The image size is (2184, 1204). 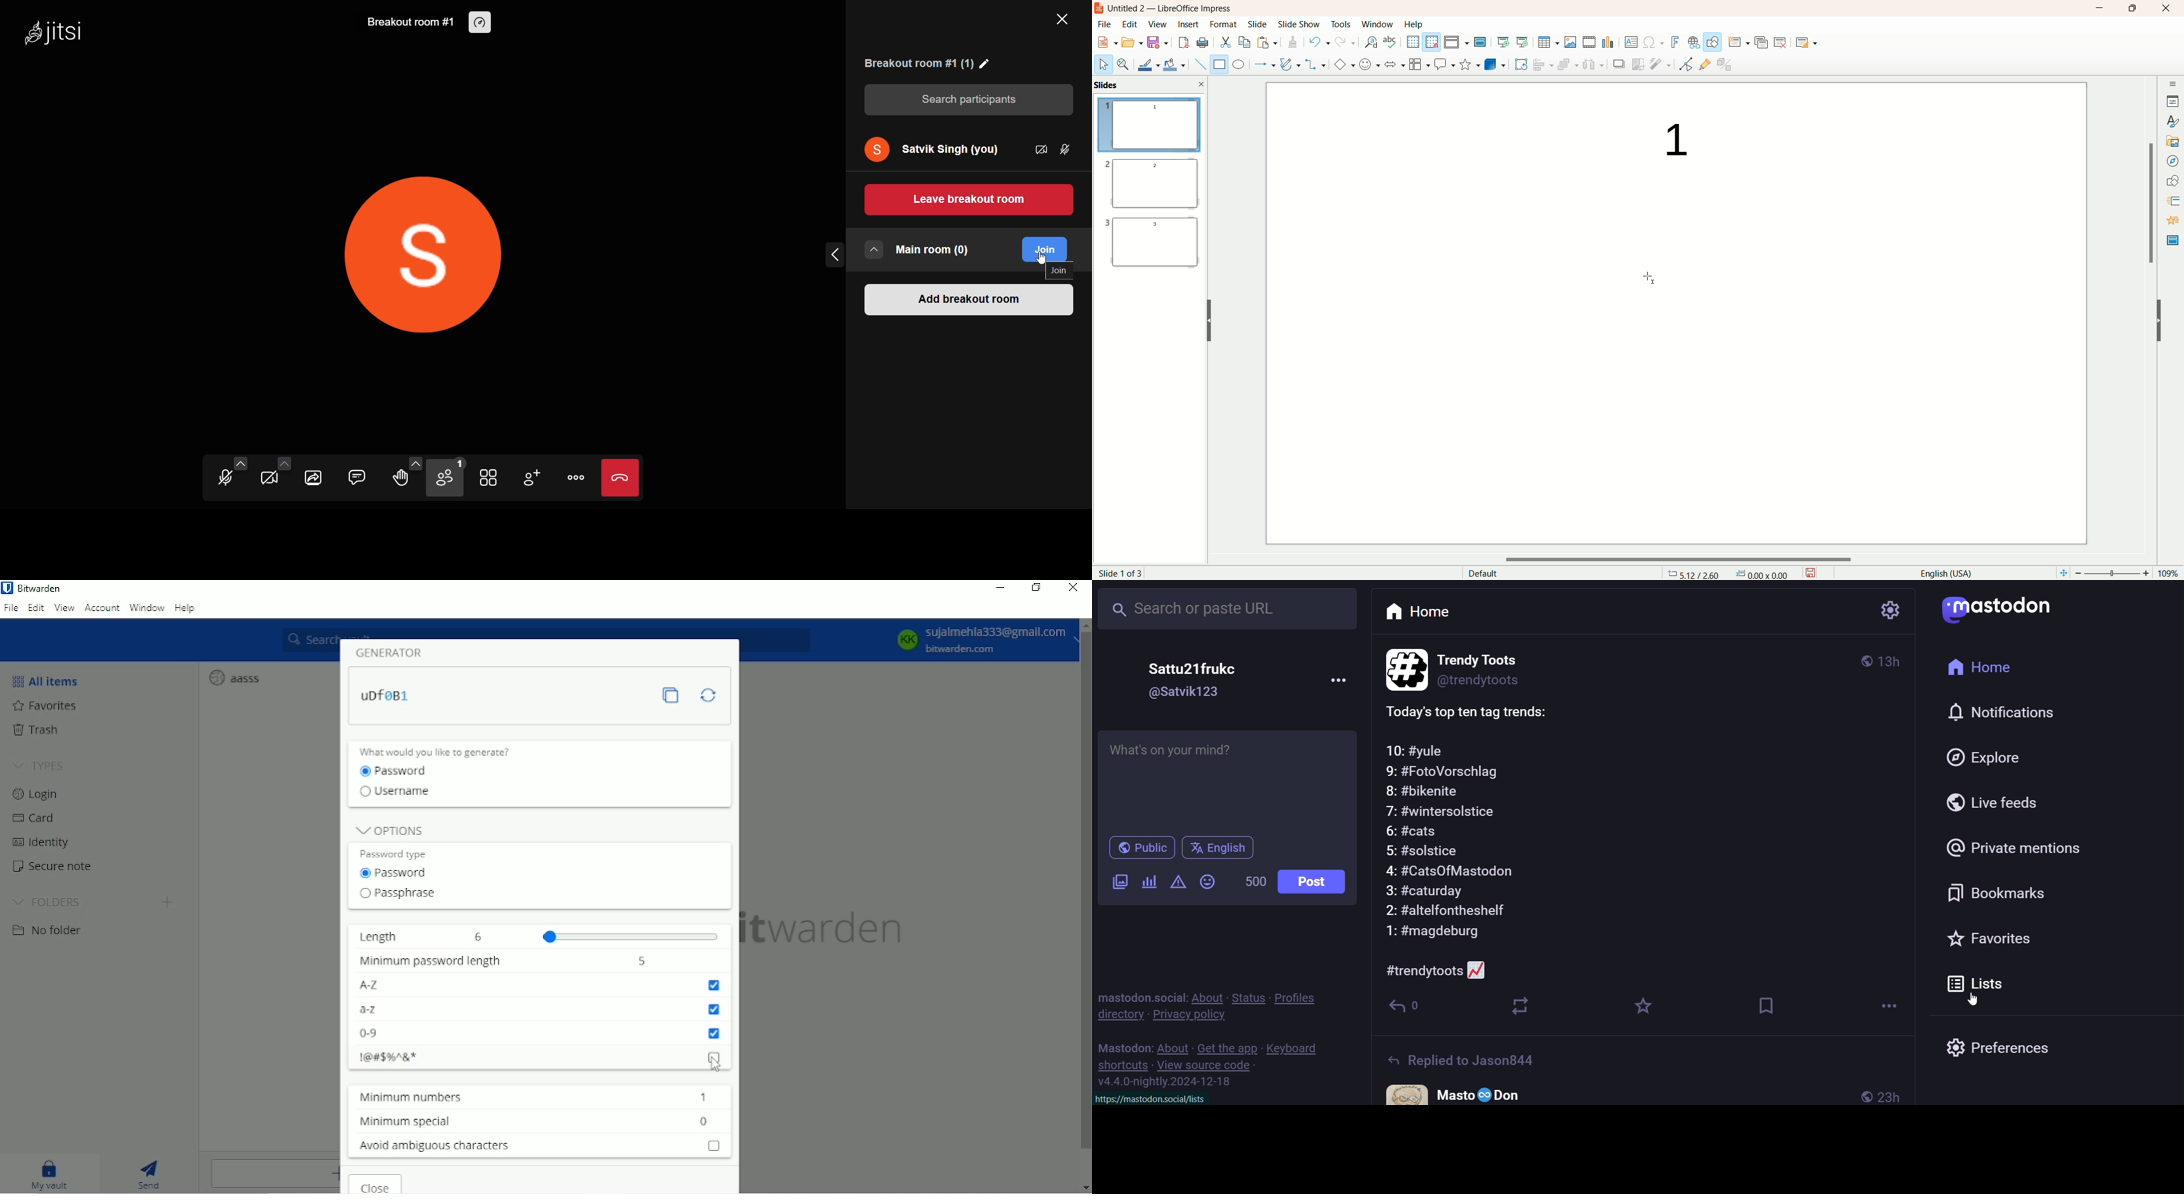 What do you see at coordinates (1317, 882) in the screenshot?
I see `post` at bounding box center [1317, 882].